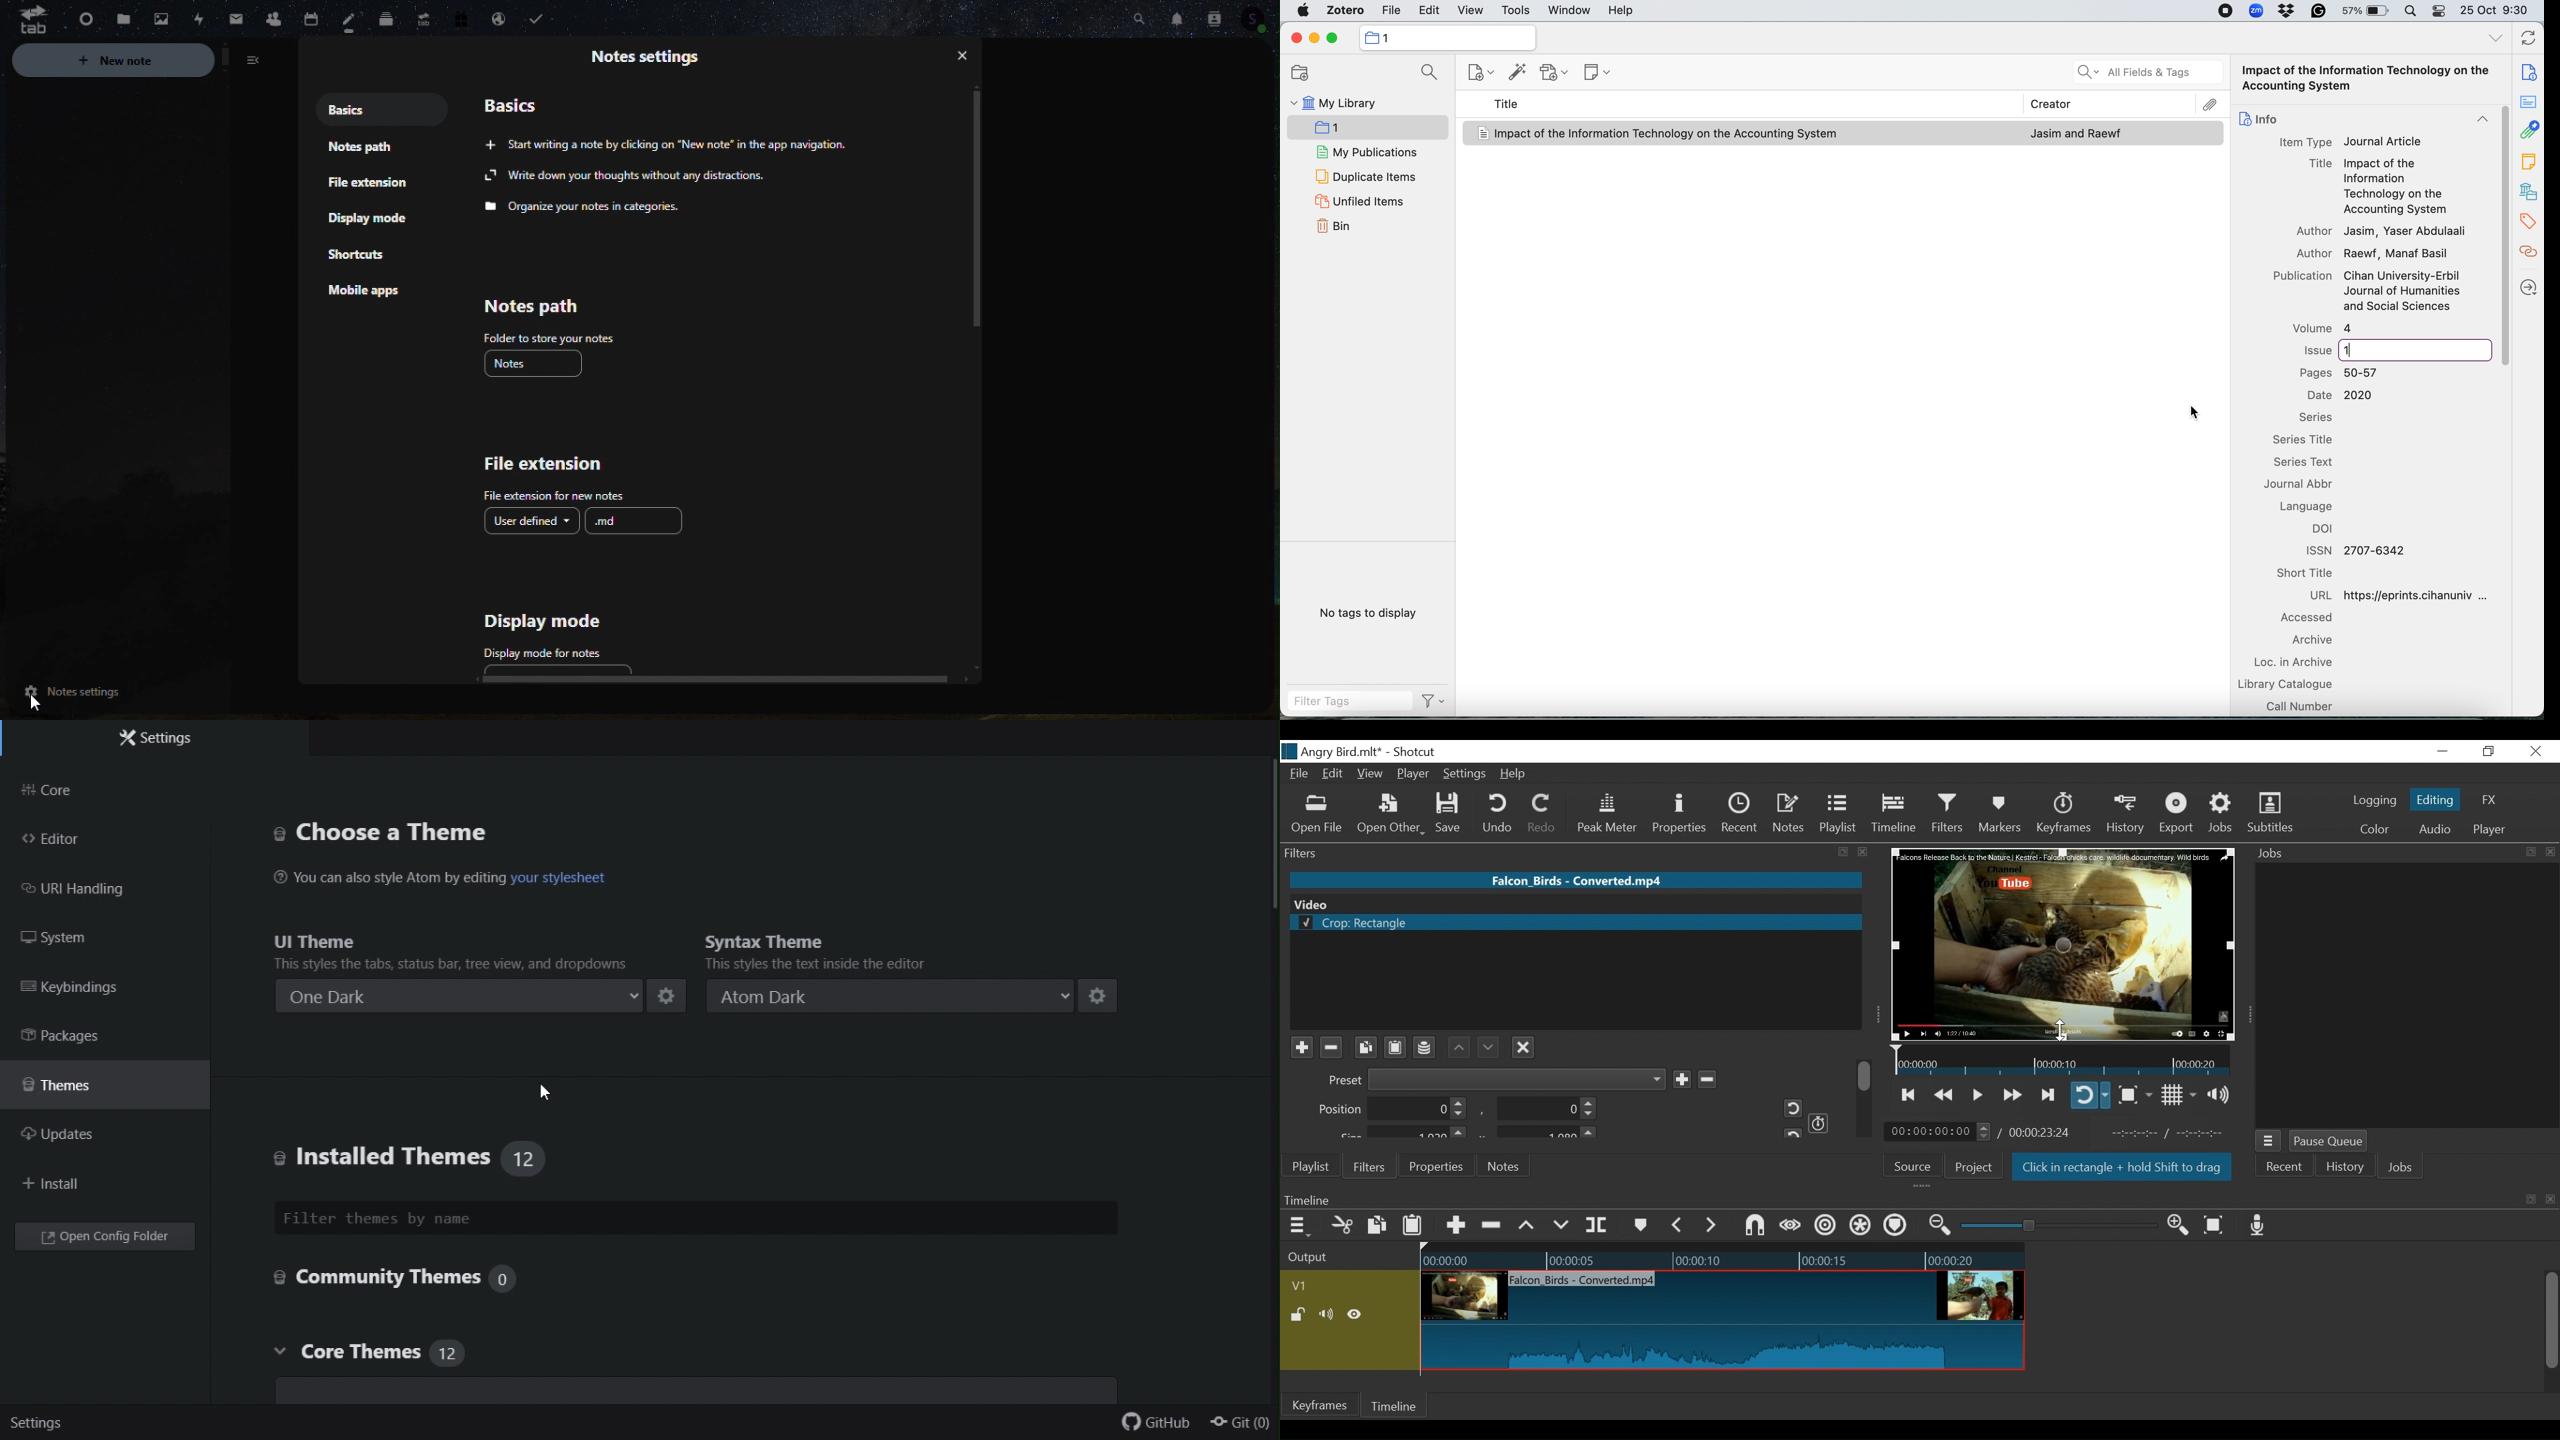 Image resolution: width=2576 pixels, height=1456 pixels. Describe the element at coordinates (359, 107) in the screenshot. I see `basics` at that location.